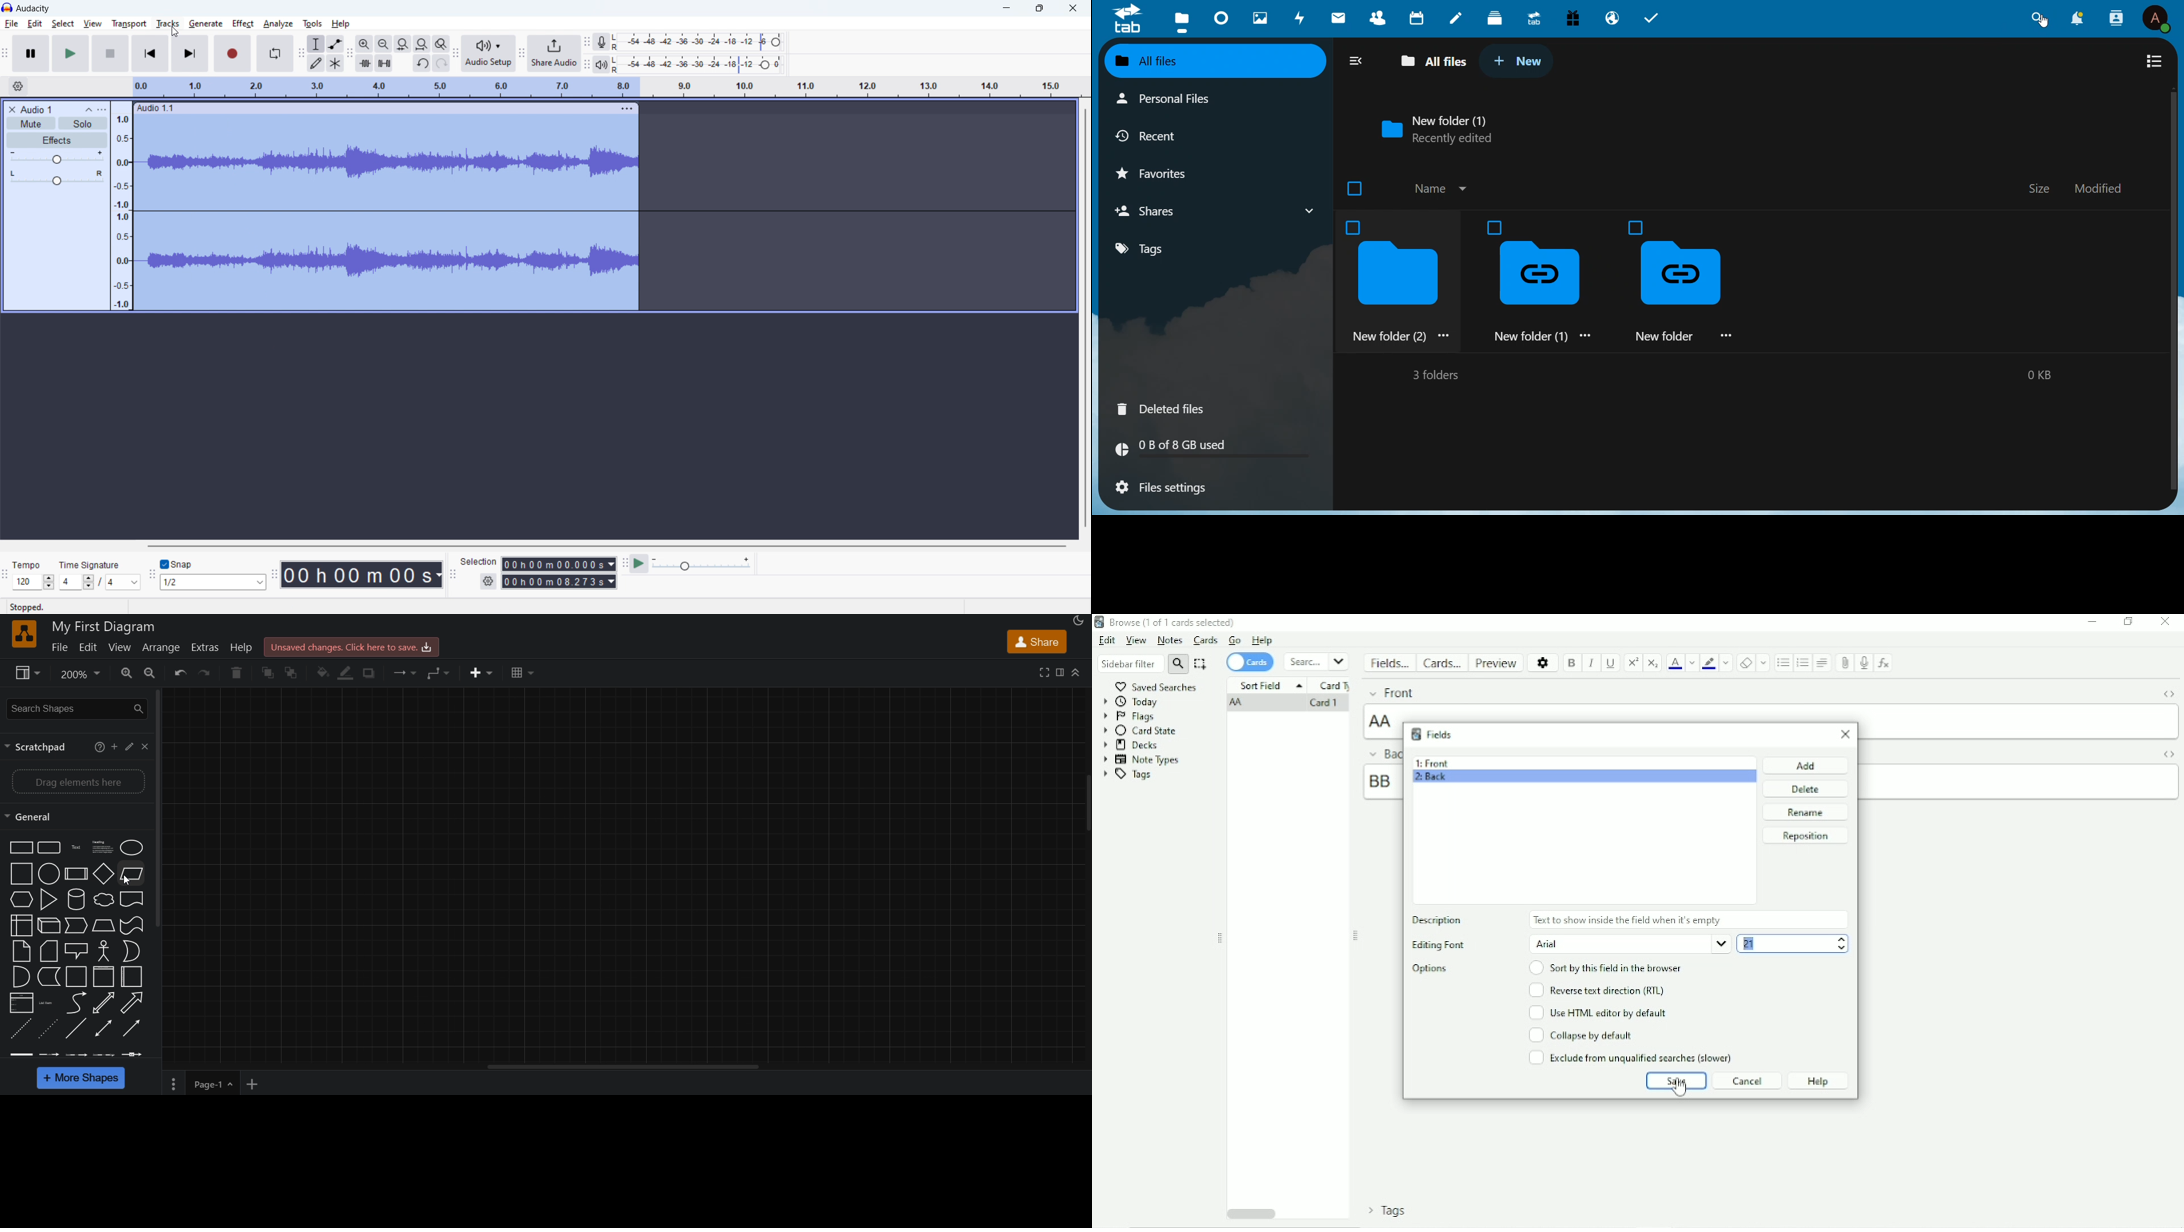 This screenshot has width=2184, height=1232. I want to click on toggle zoom, so click(441, 44).